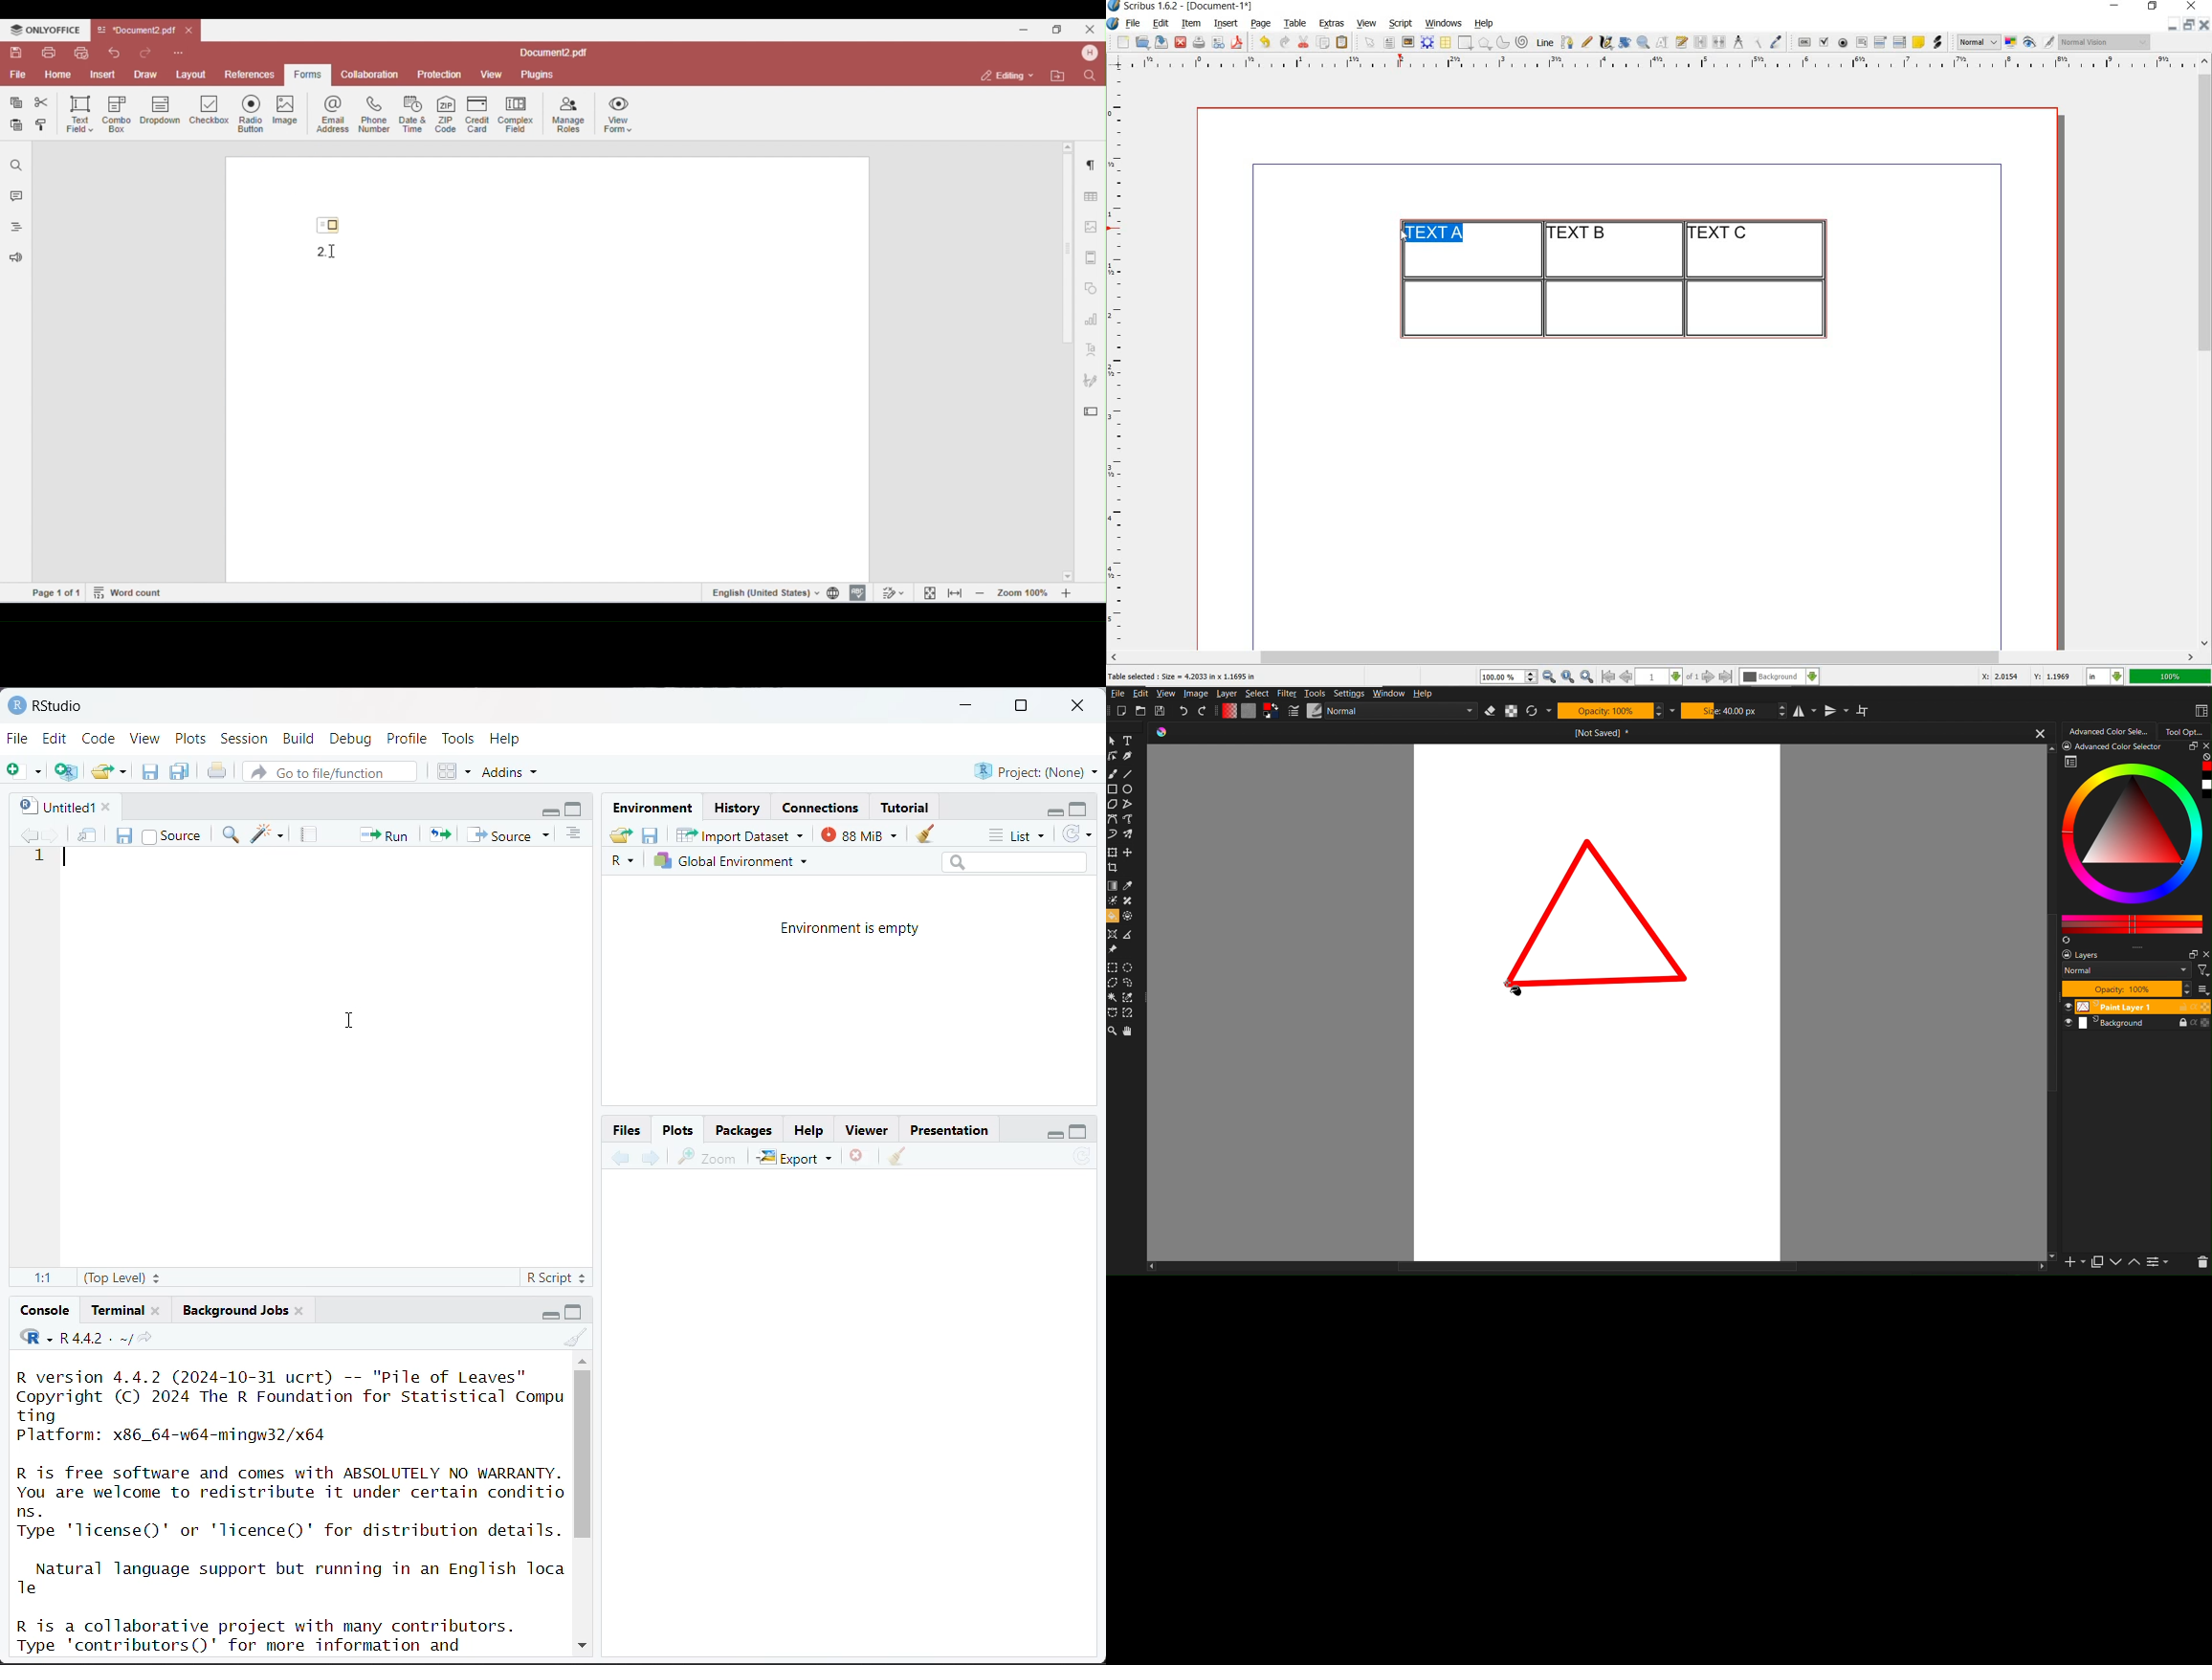  What do you see at coordinates (1129, 789) in the screenshot?
I see `ellipse tool` at bounding box center [1129, 789].